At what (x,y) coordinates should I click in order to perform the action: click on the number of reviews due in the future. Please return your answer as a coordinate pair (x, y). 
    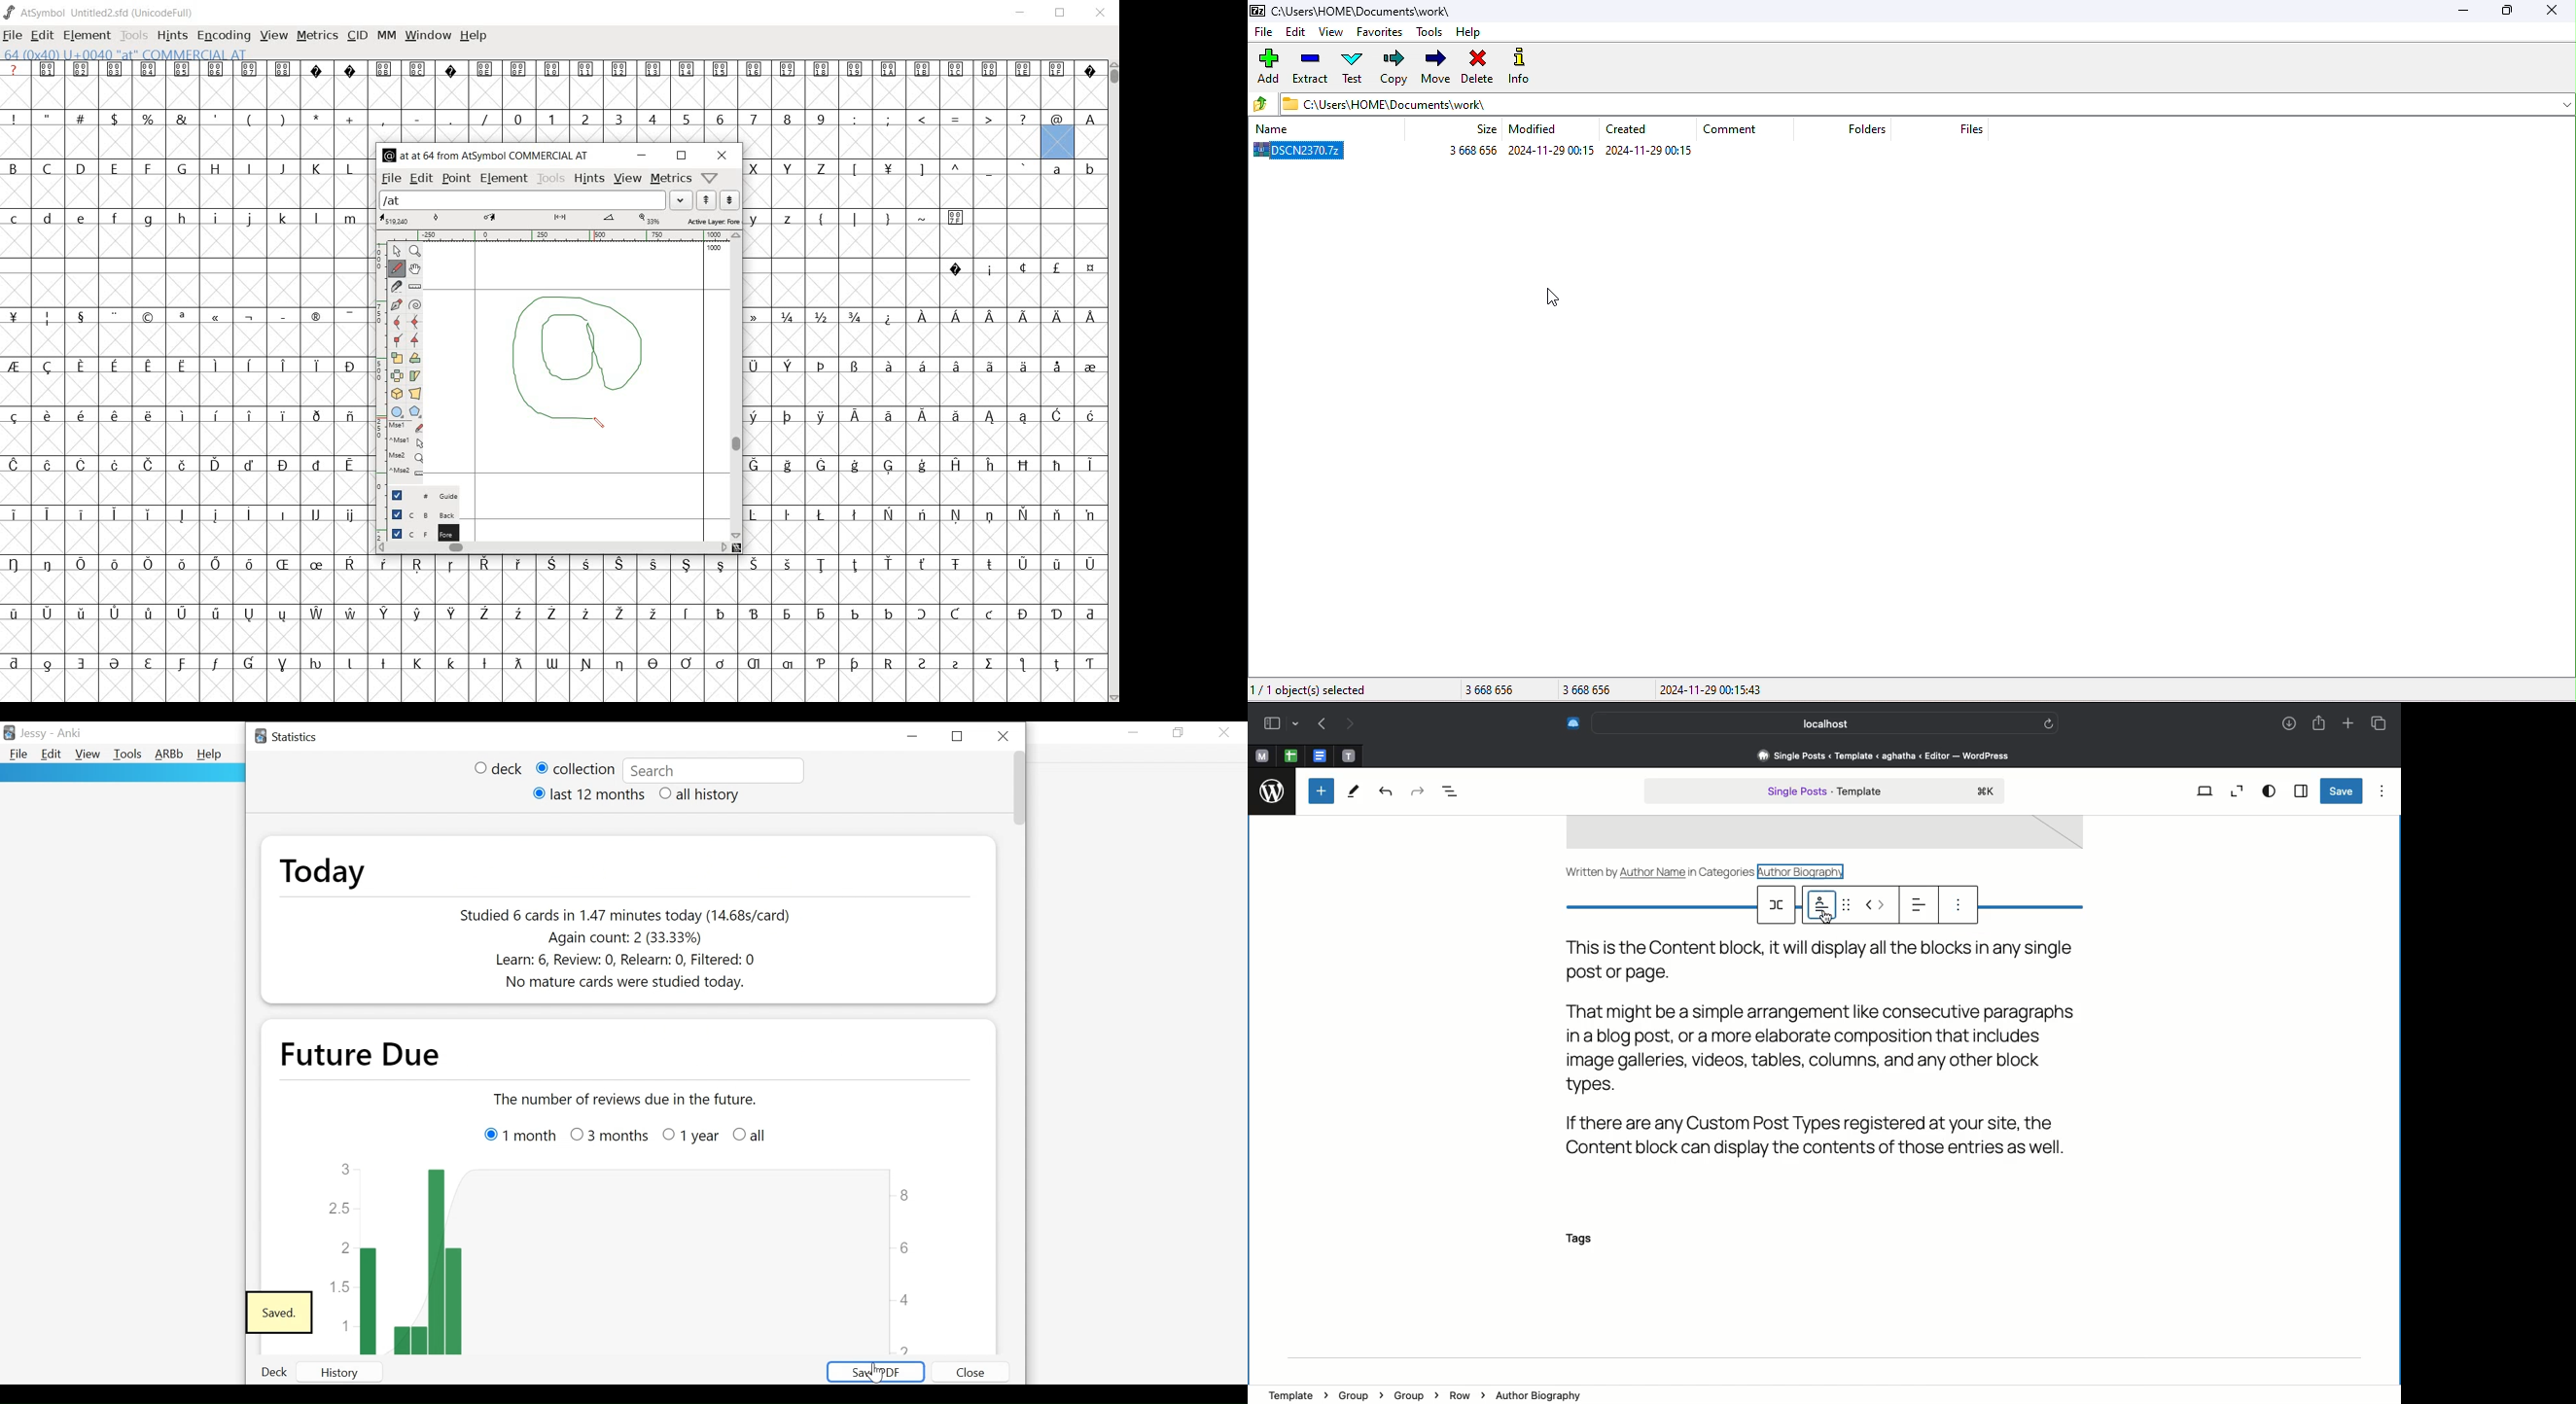
    Looking at the image, I should click on (628, 1099).